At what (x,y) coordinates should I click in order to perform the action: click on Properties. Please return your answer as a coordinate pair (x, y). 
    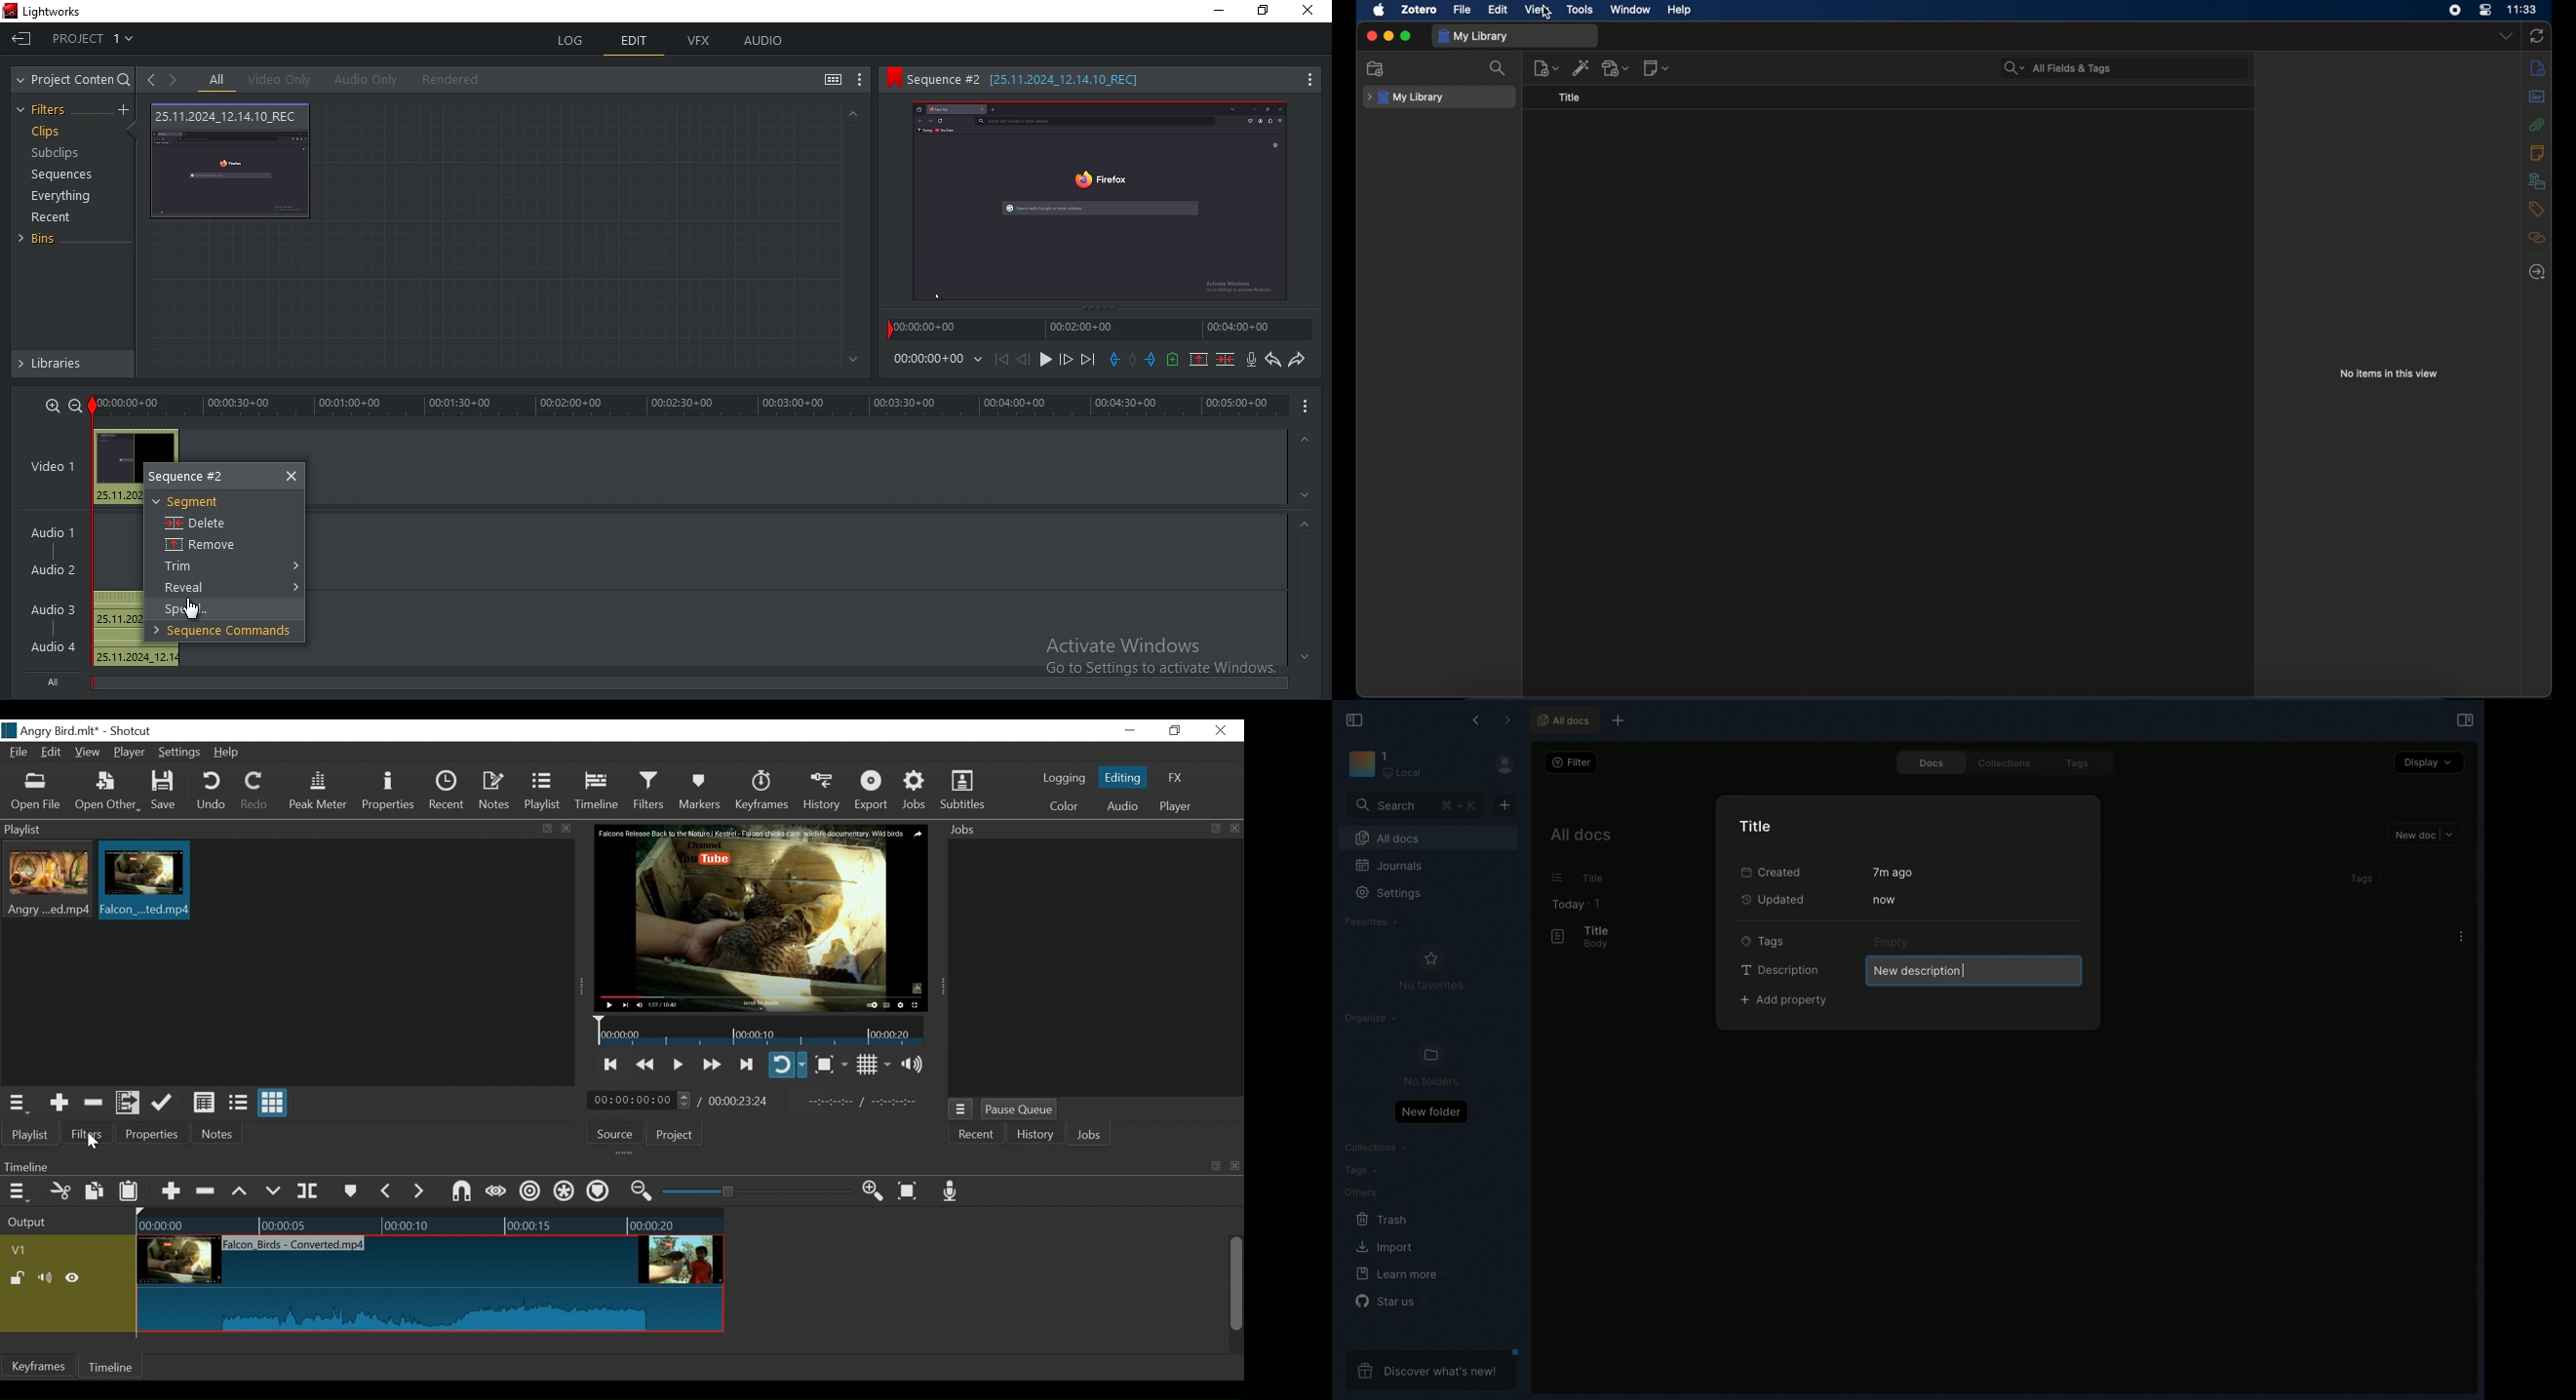
    Looking at the image, I should click on (390, 791).